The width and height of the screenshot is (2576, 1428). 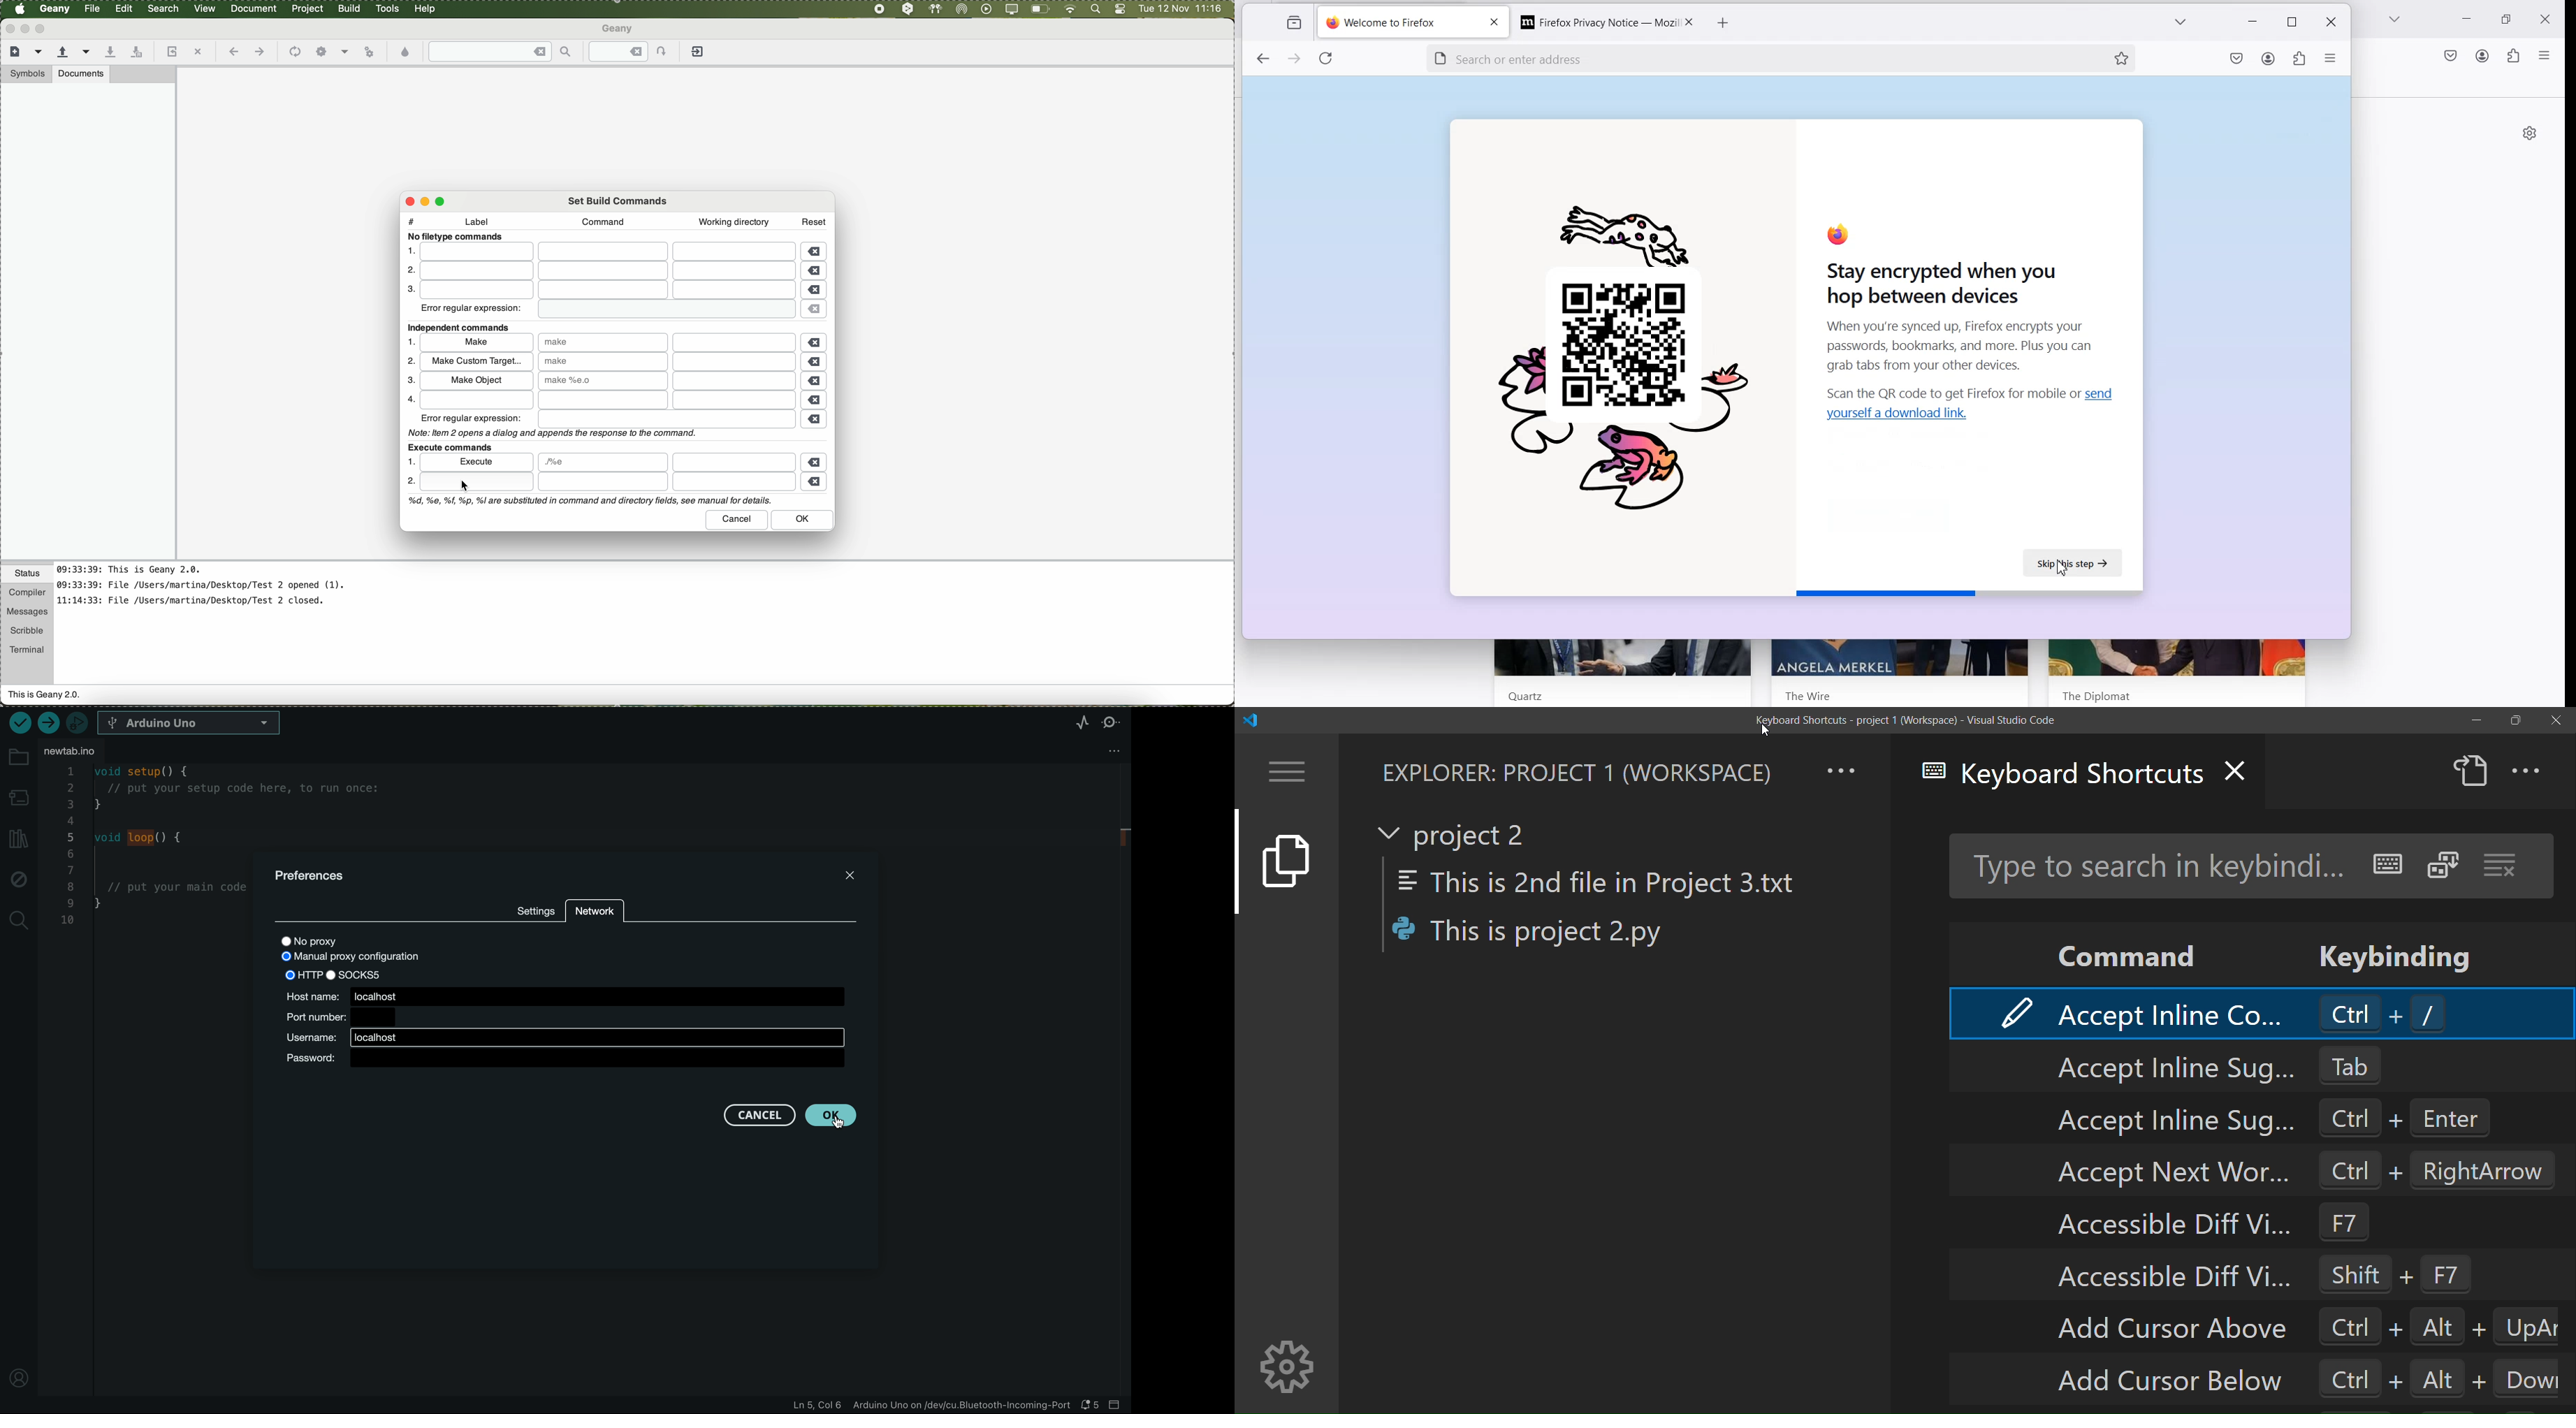 I want to click on open application menu, so click(x=2331, y=61).